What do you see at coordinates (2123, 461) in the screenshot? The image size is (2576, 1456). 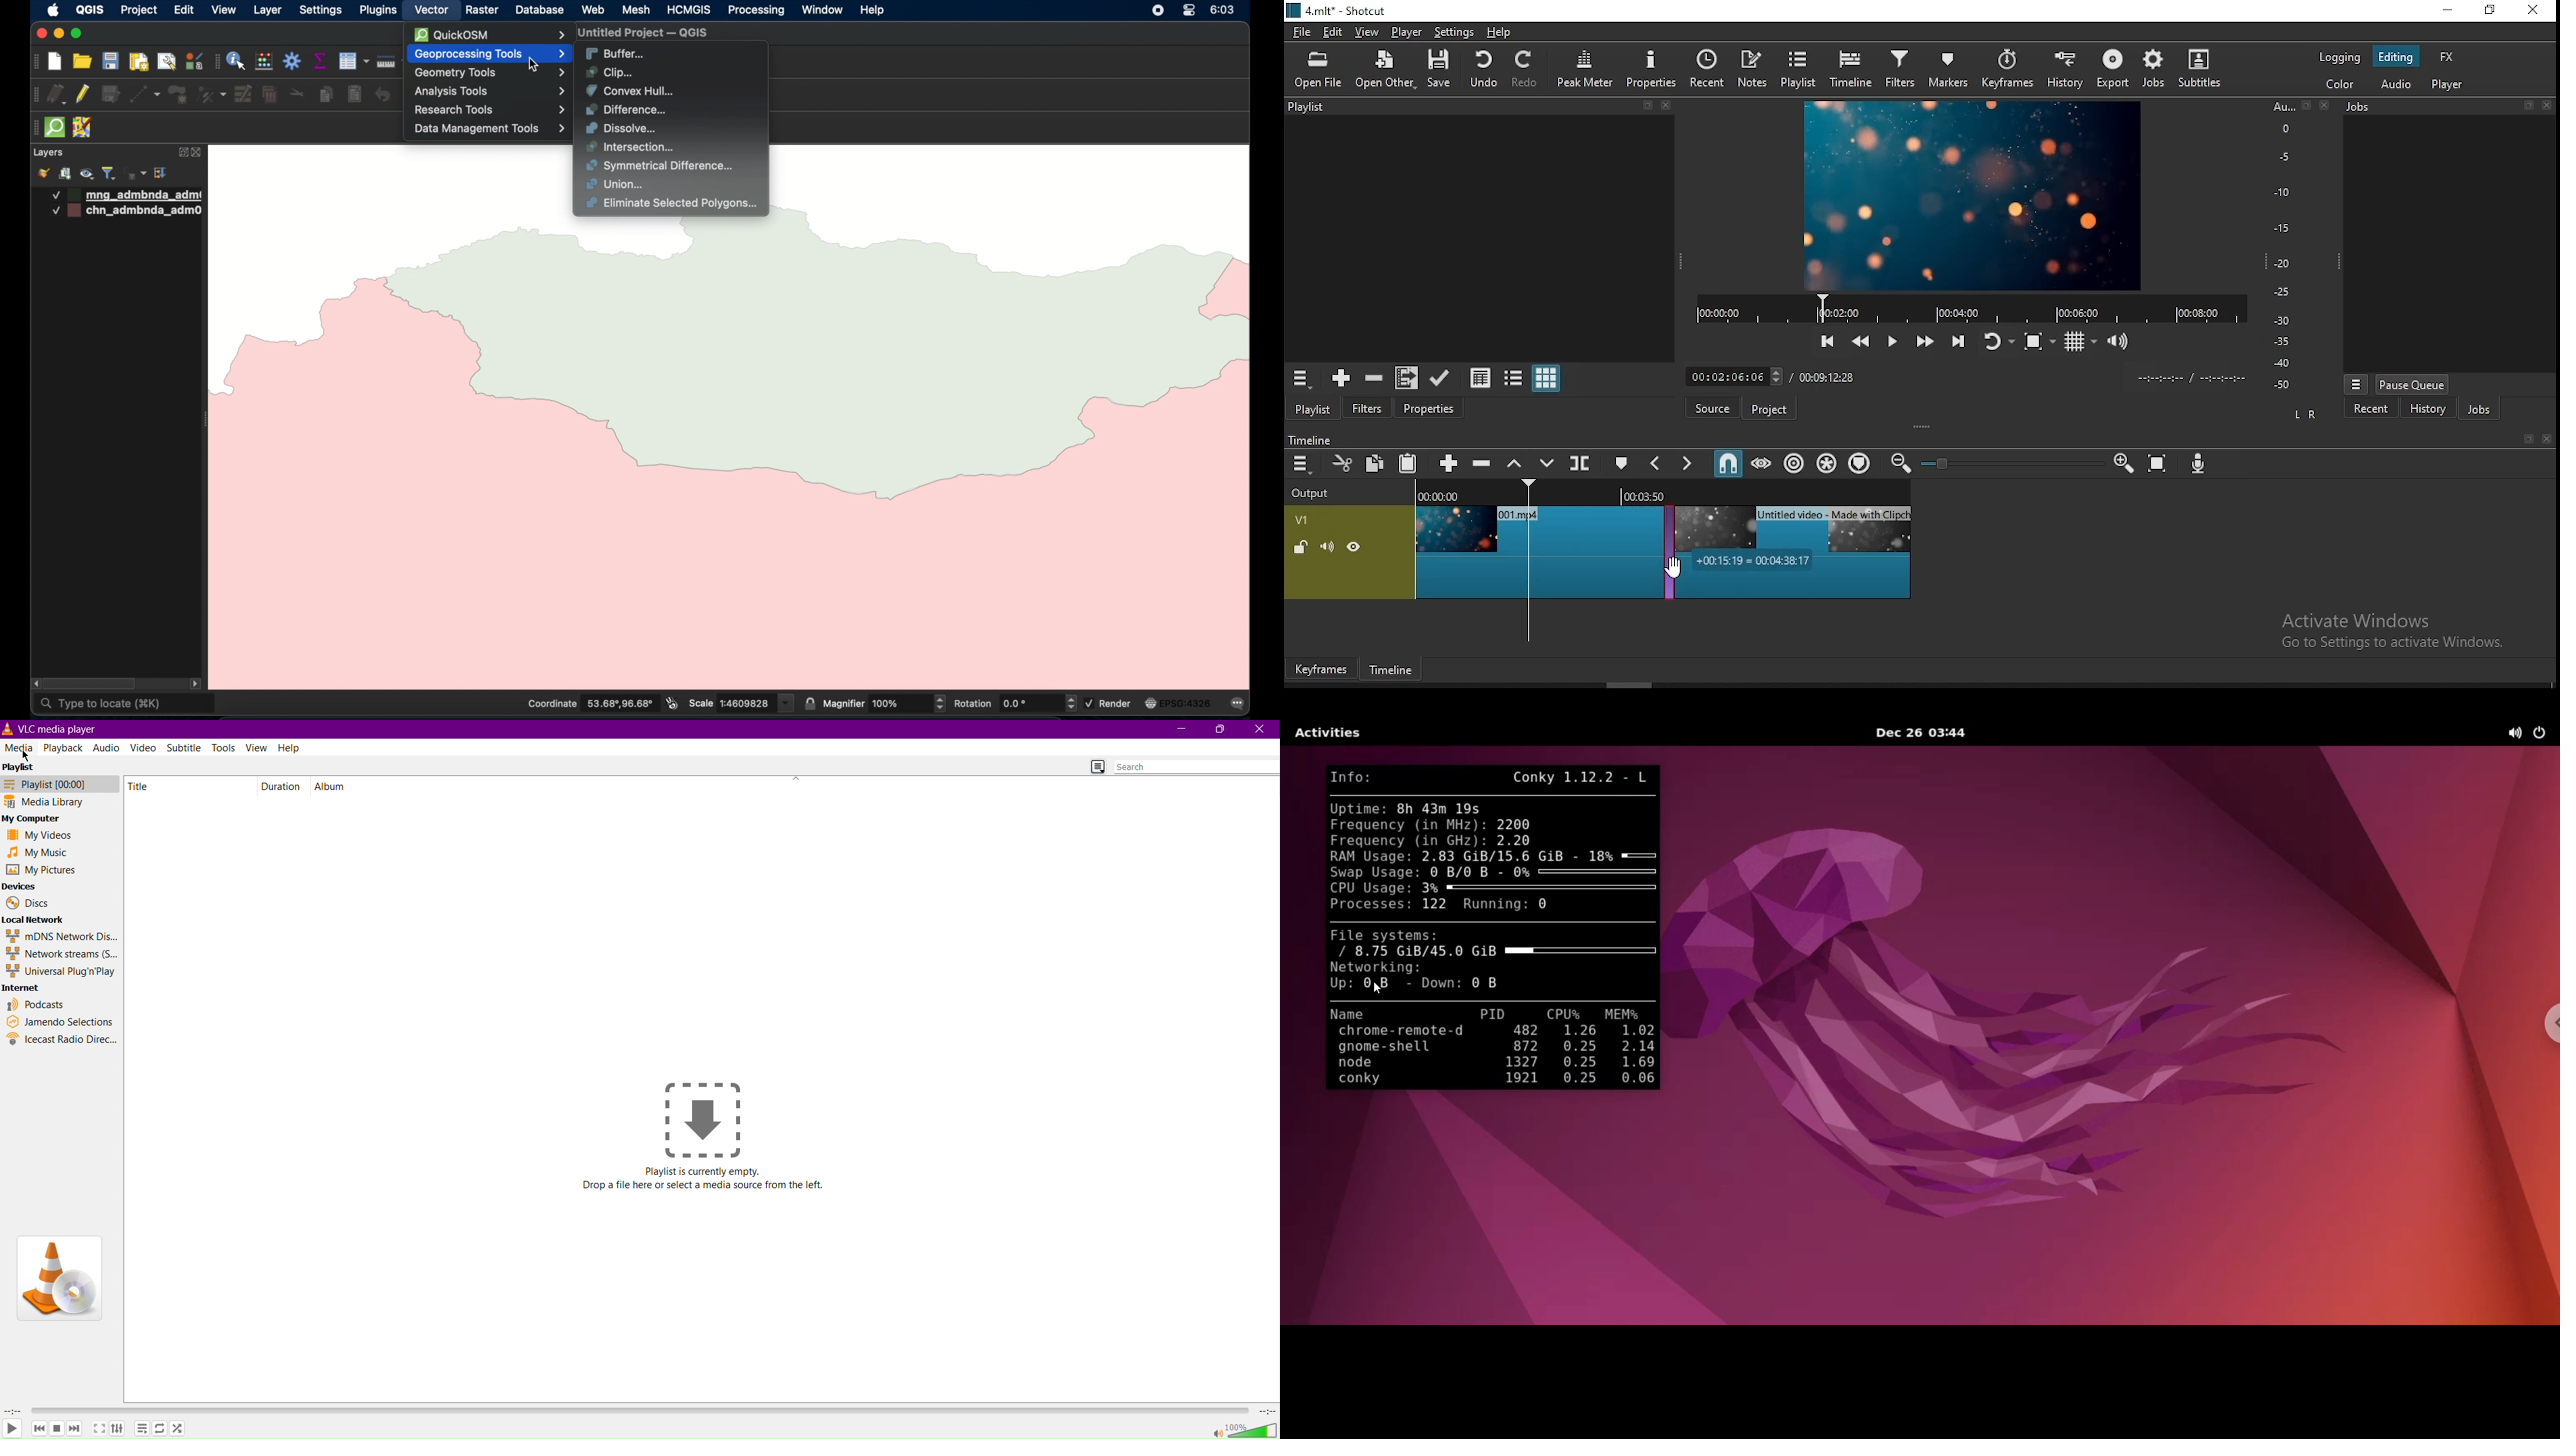 I see `zoom timeline in` at bounding box center [2123, 461].